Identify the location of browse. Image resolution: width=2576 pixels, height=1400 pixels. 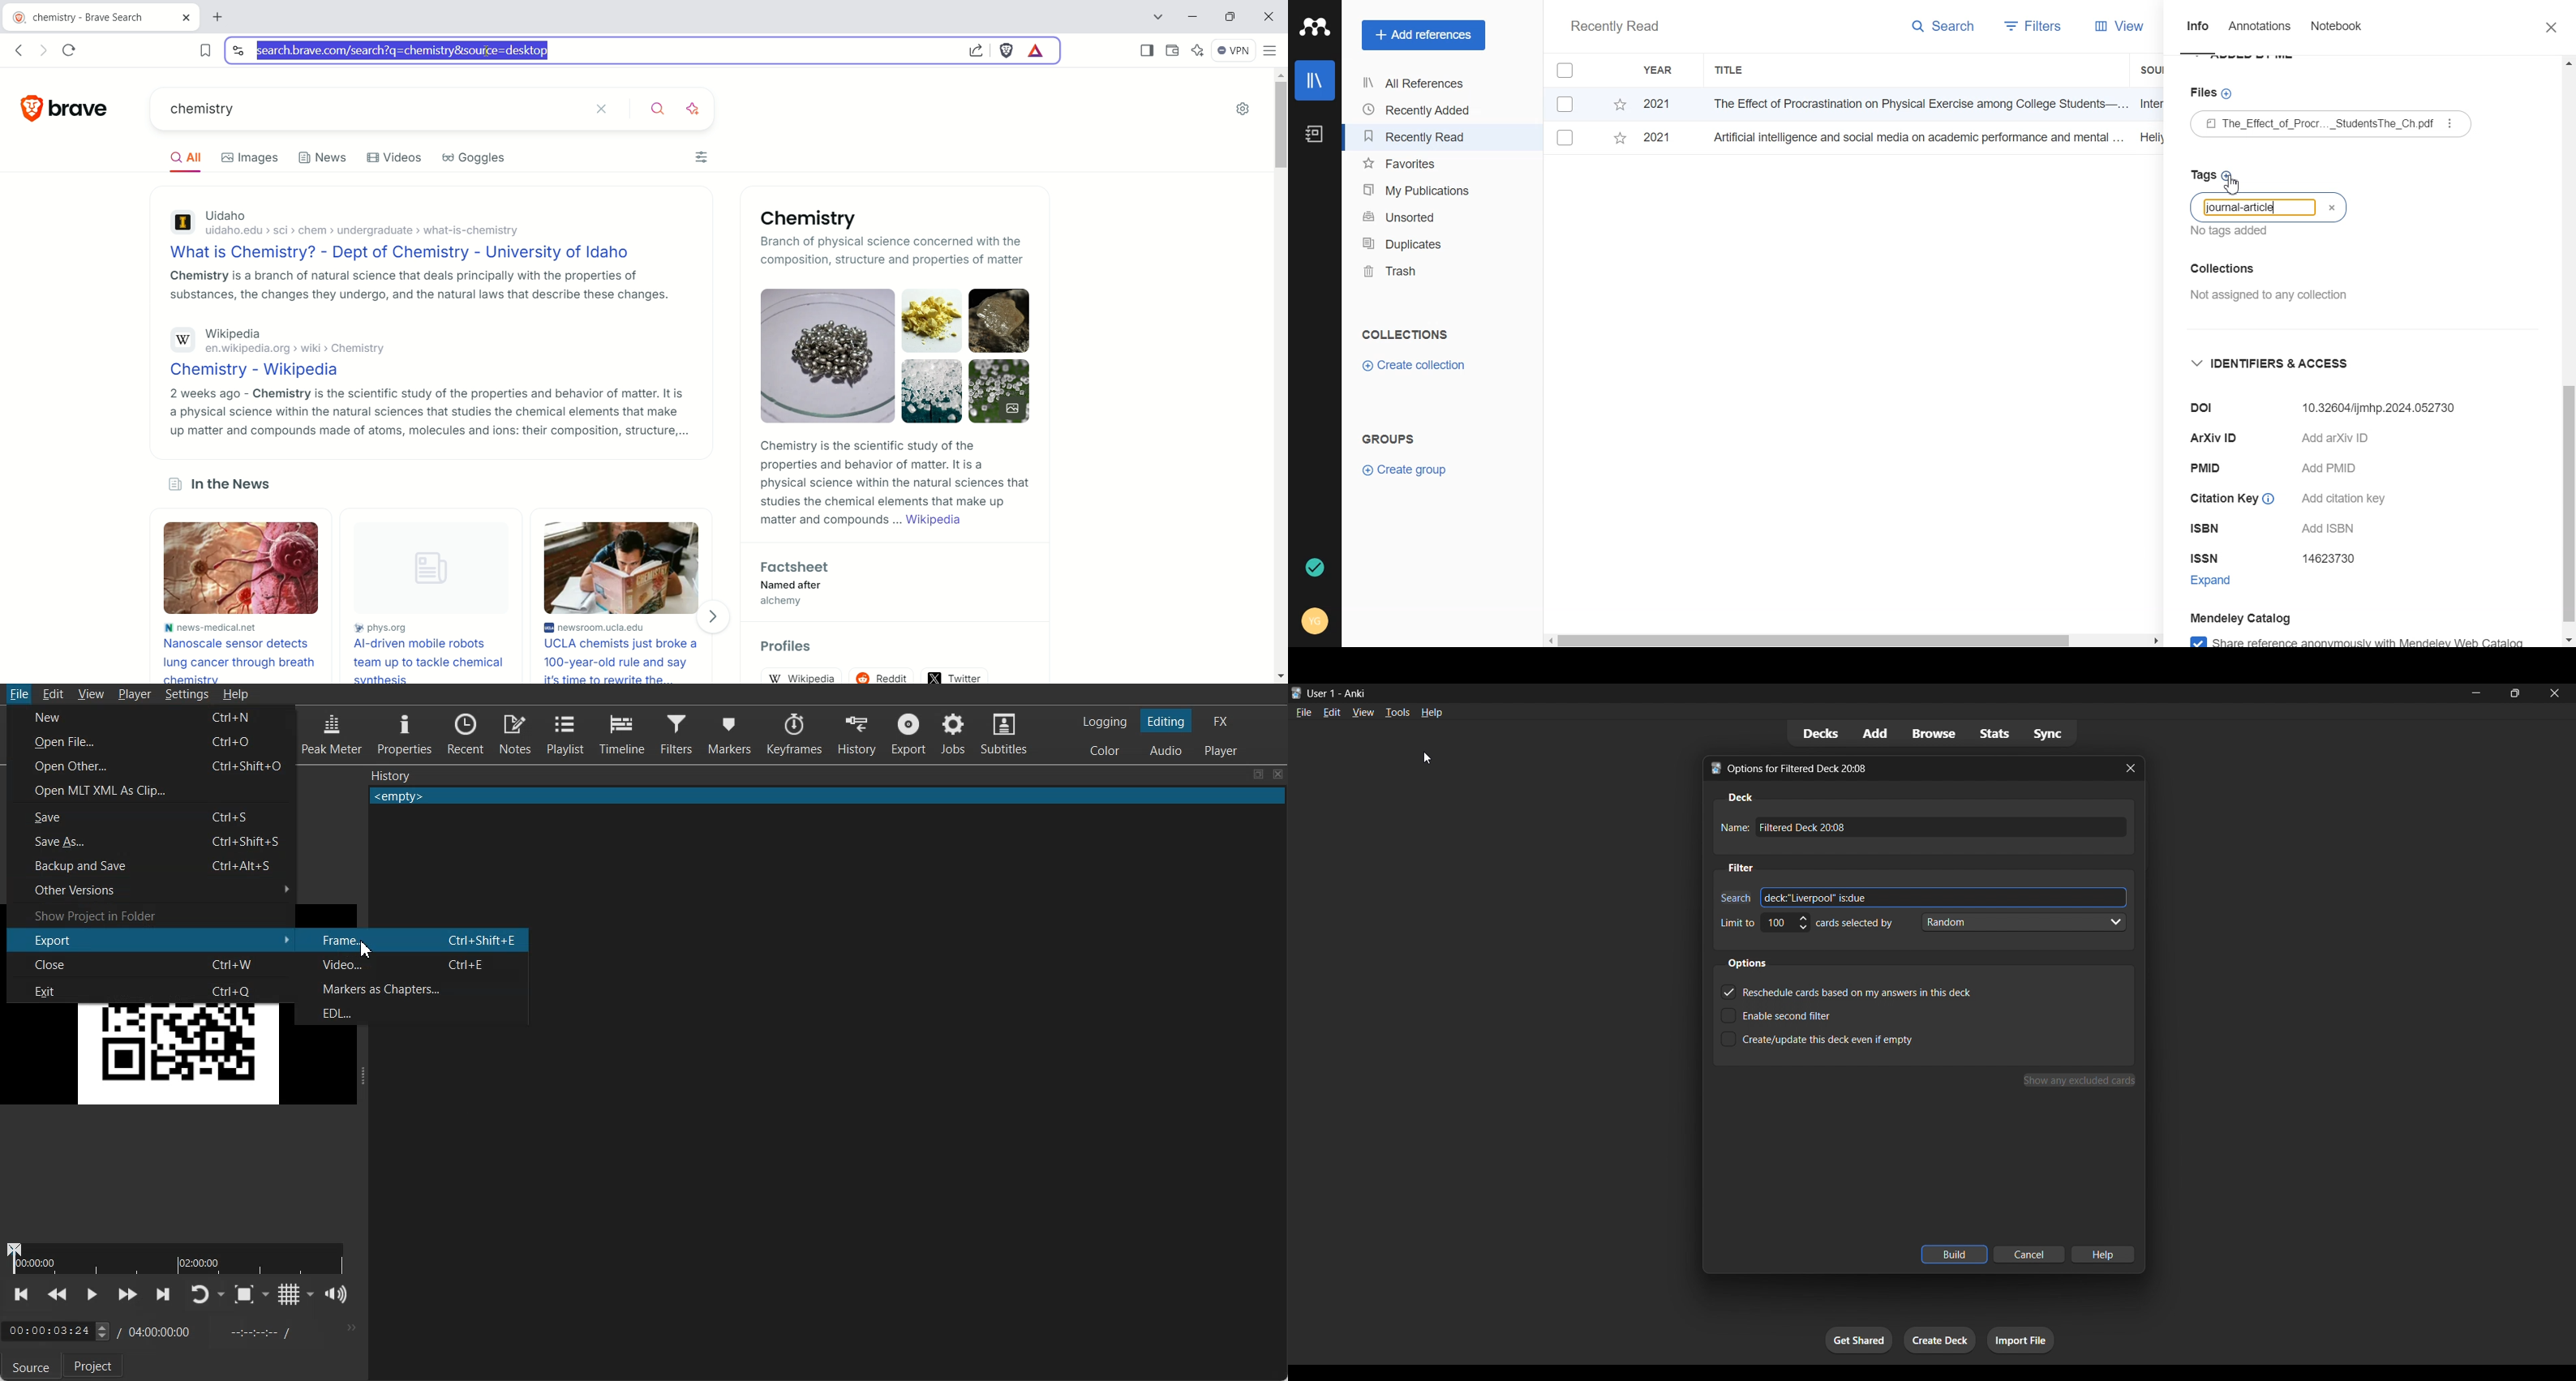
(1931, 733).